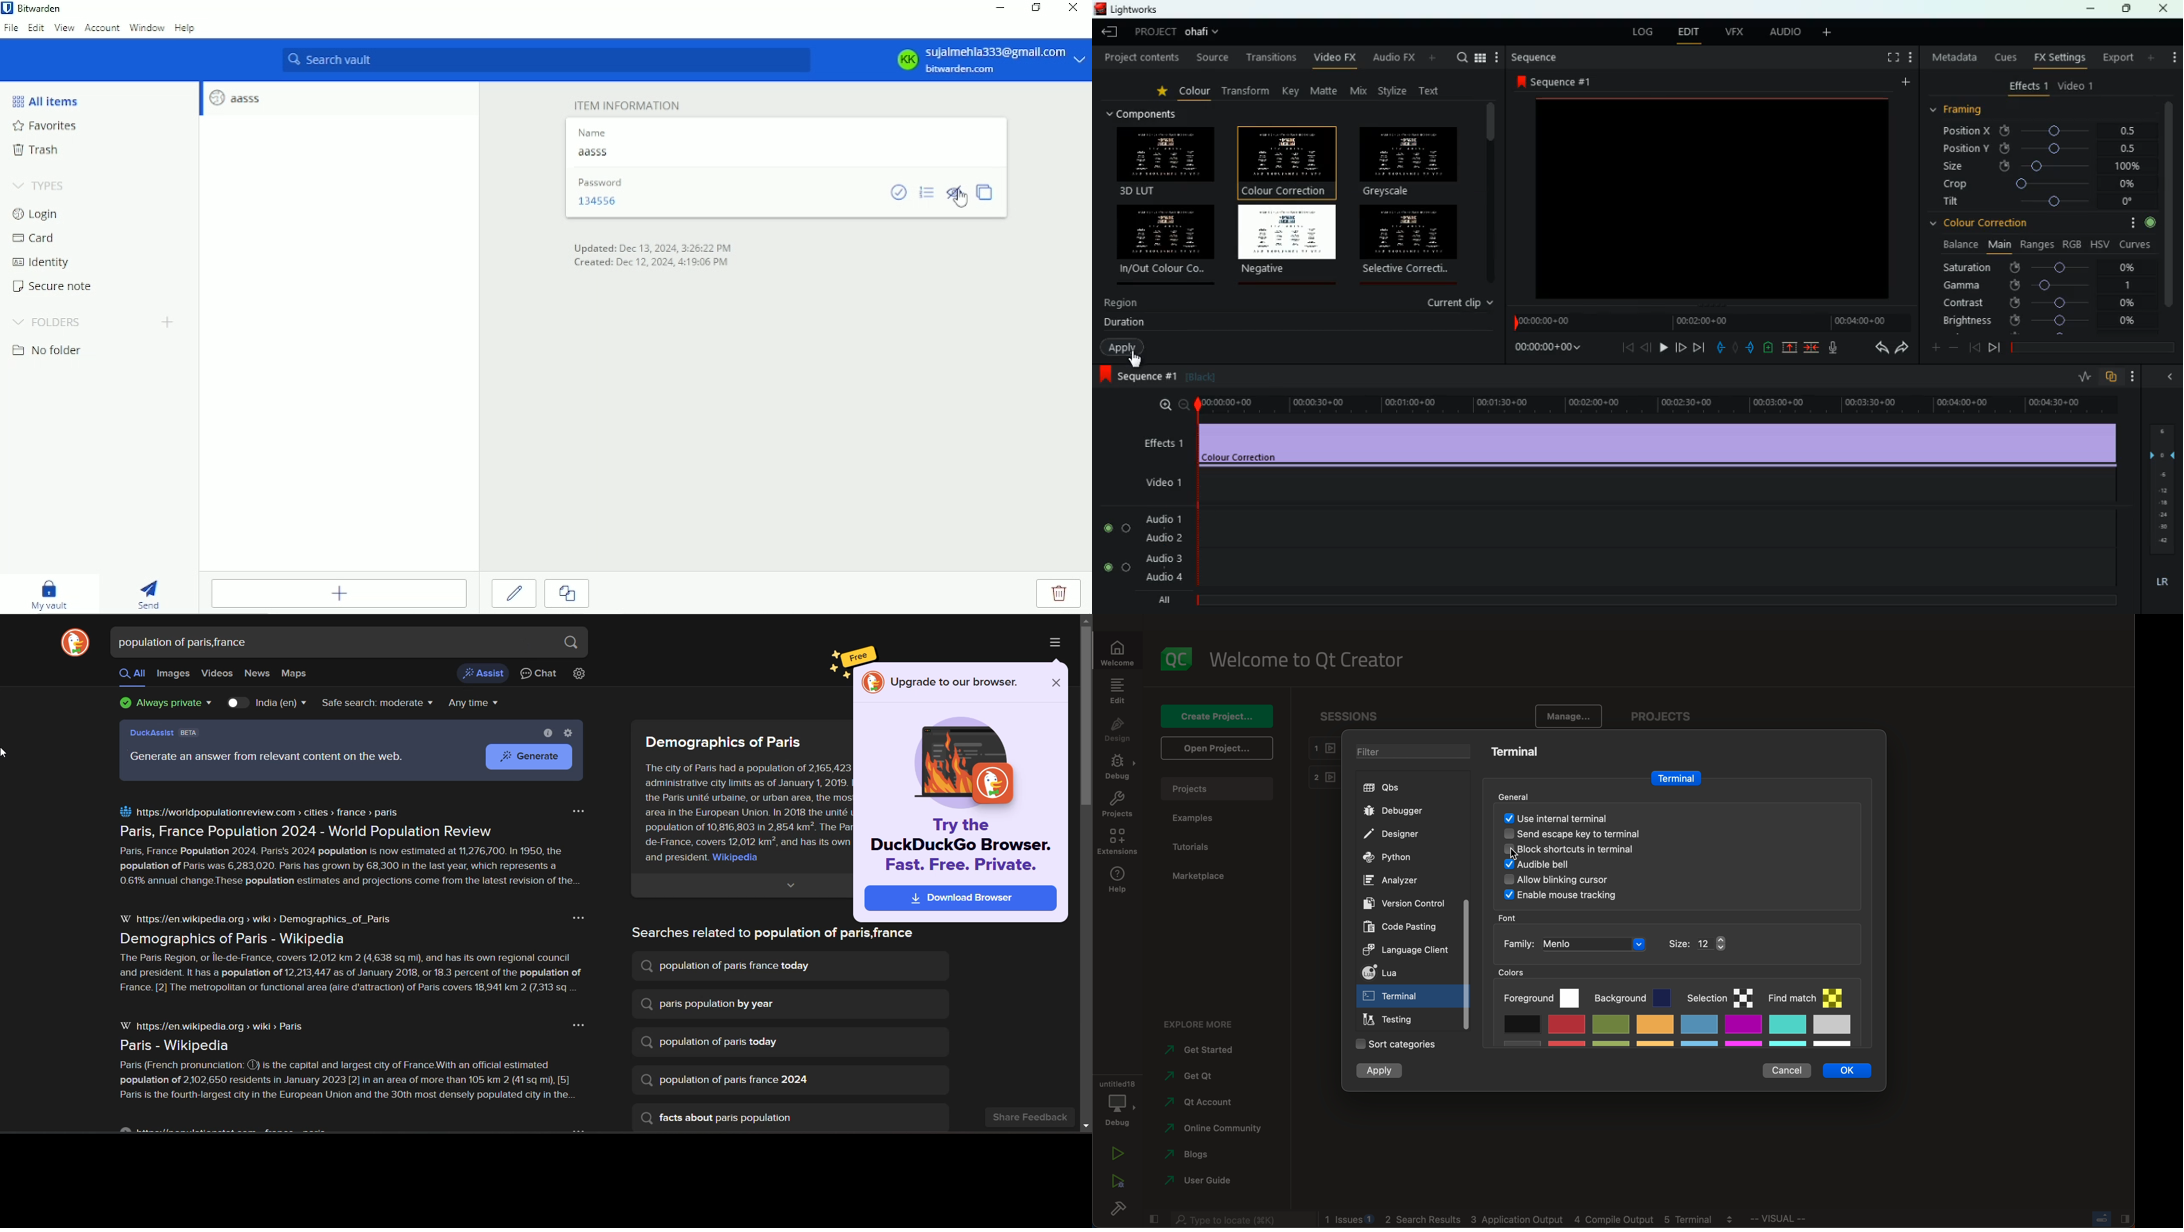 Image resolution: width=2184 pixels, height=1232 pixels. What do you see at coordinates (2007, 58) in the screenshot?
I see `cues` at bounding box center [2007, 58].